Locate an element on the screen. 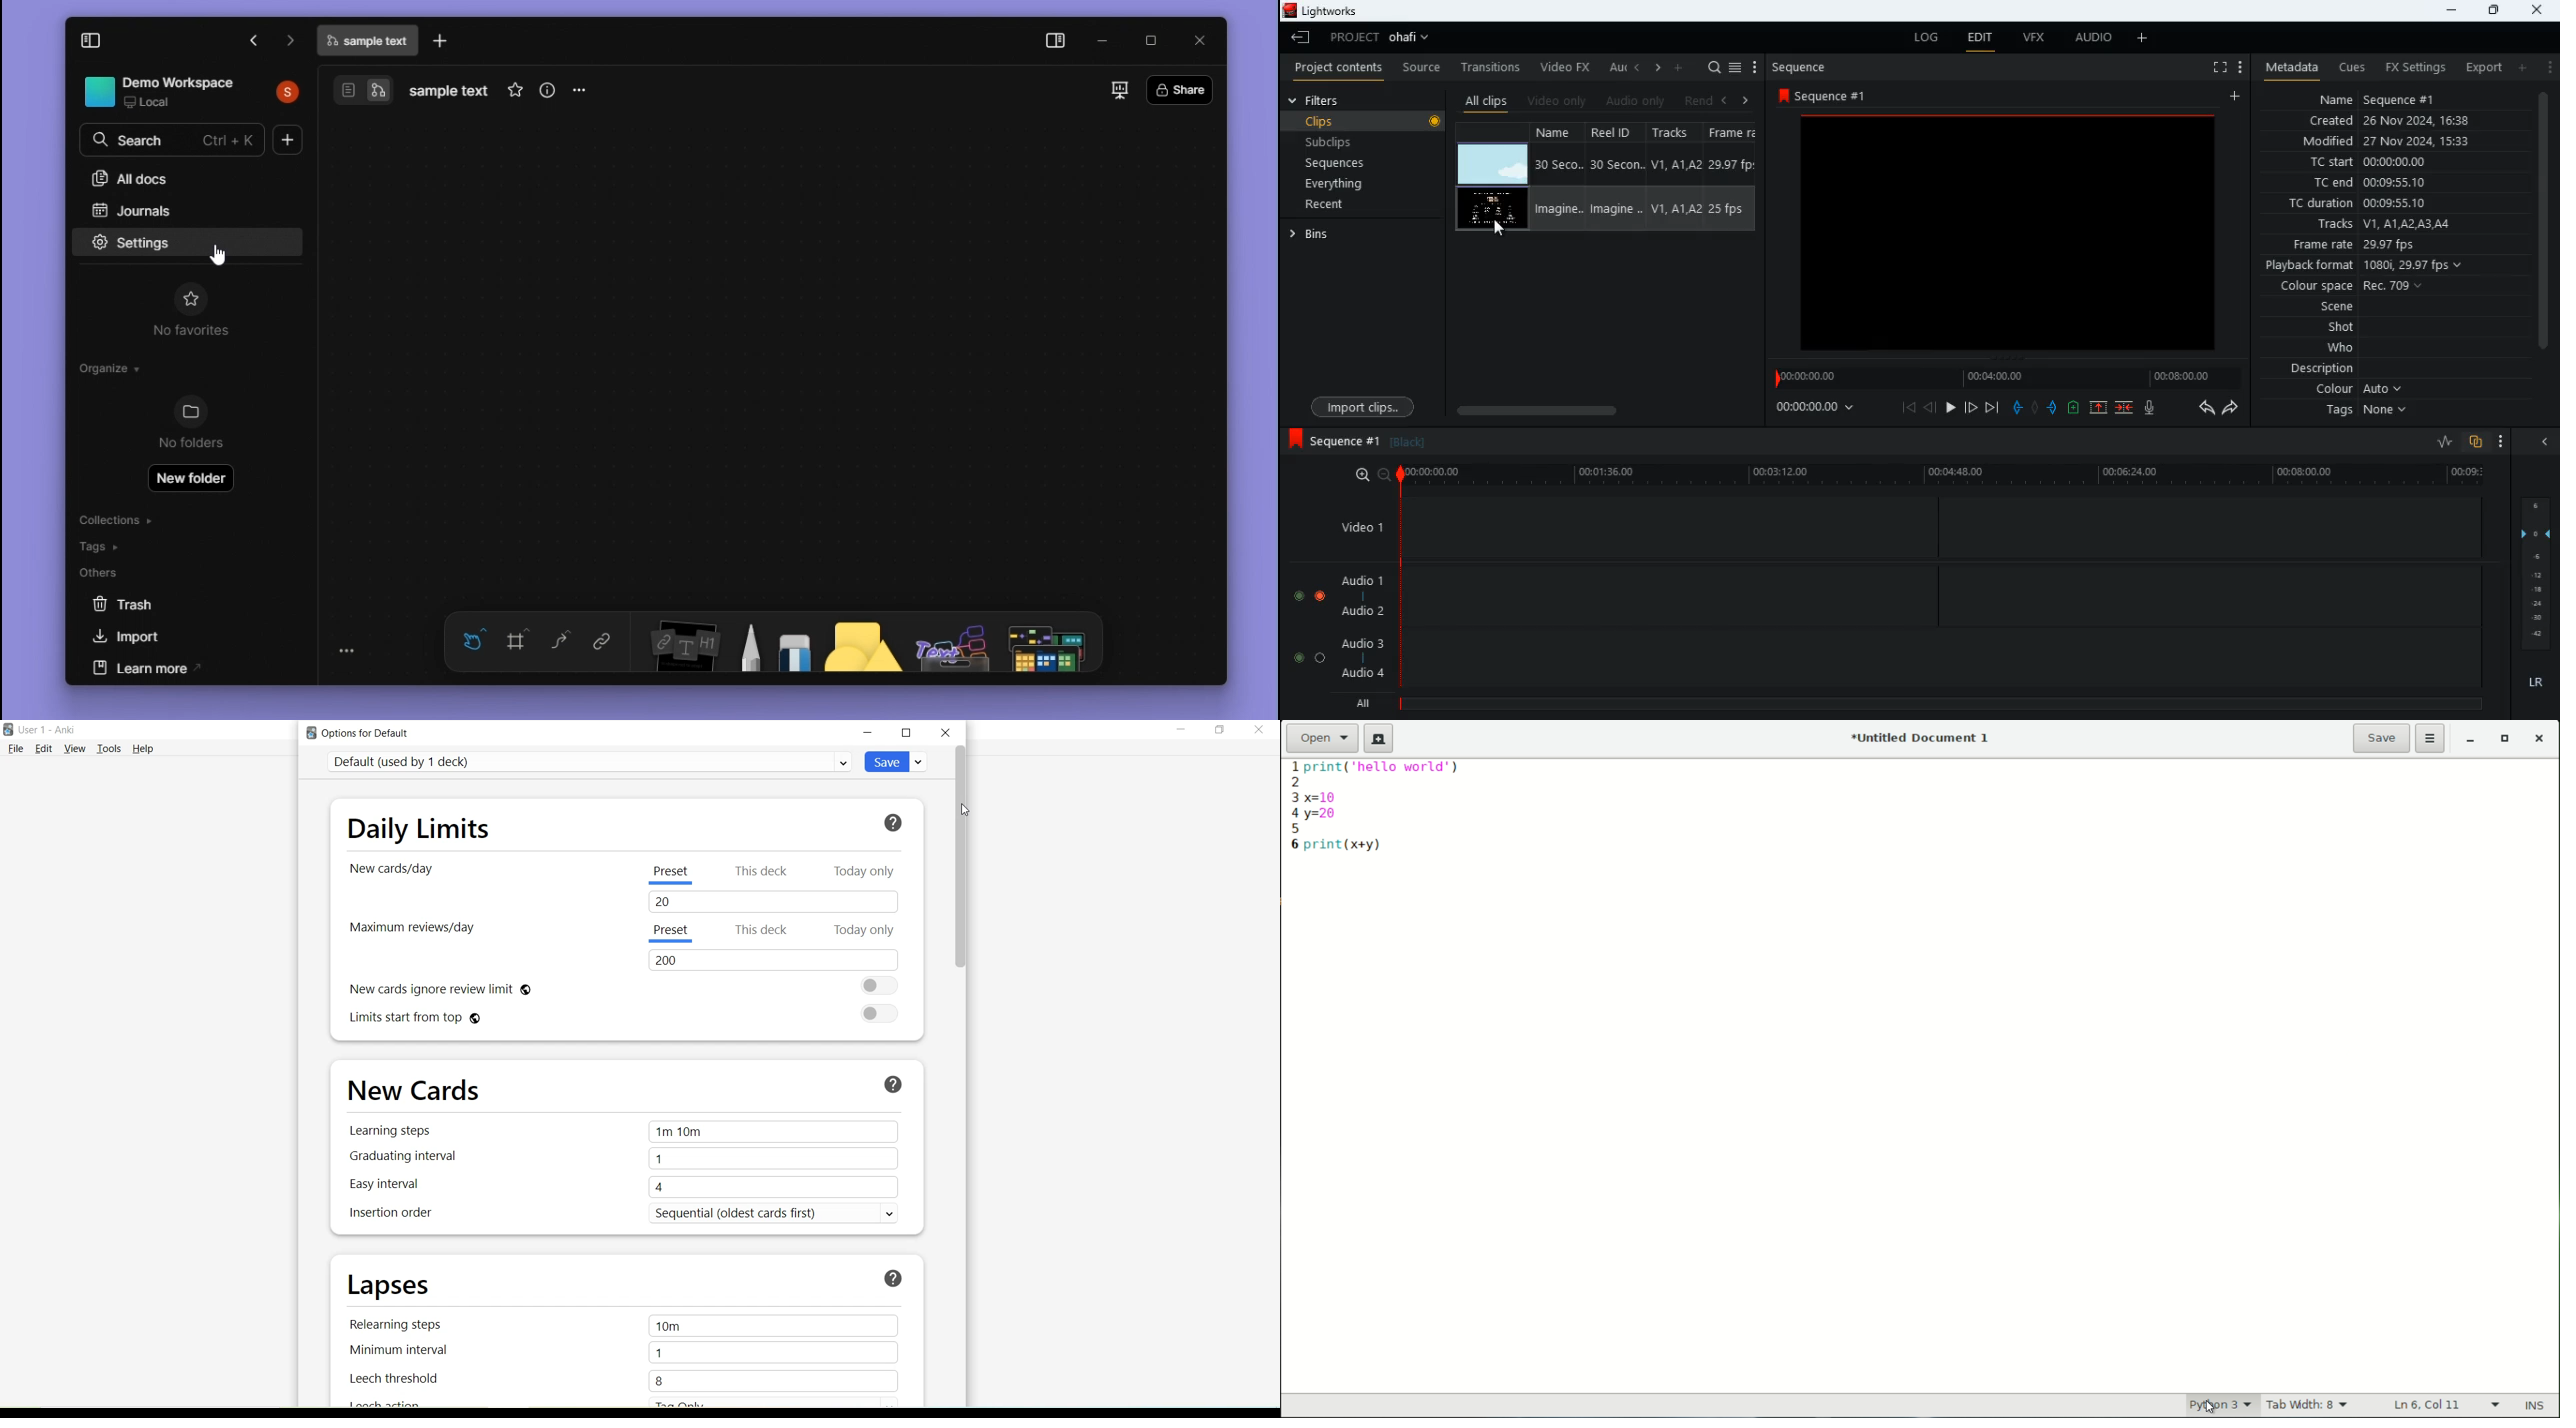  10m is located at coordinates (775, 1326).